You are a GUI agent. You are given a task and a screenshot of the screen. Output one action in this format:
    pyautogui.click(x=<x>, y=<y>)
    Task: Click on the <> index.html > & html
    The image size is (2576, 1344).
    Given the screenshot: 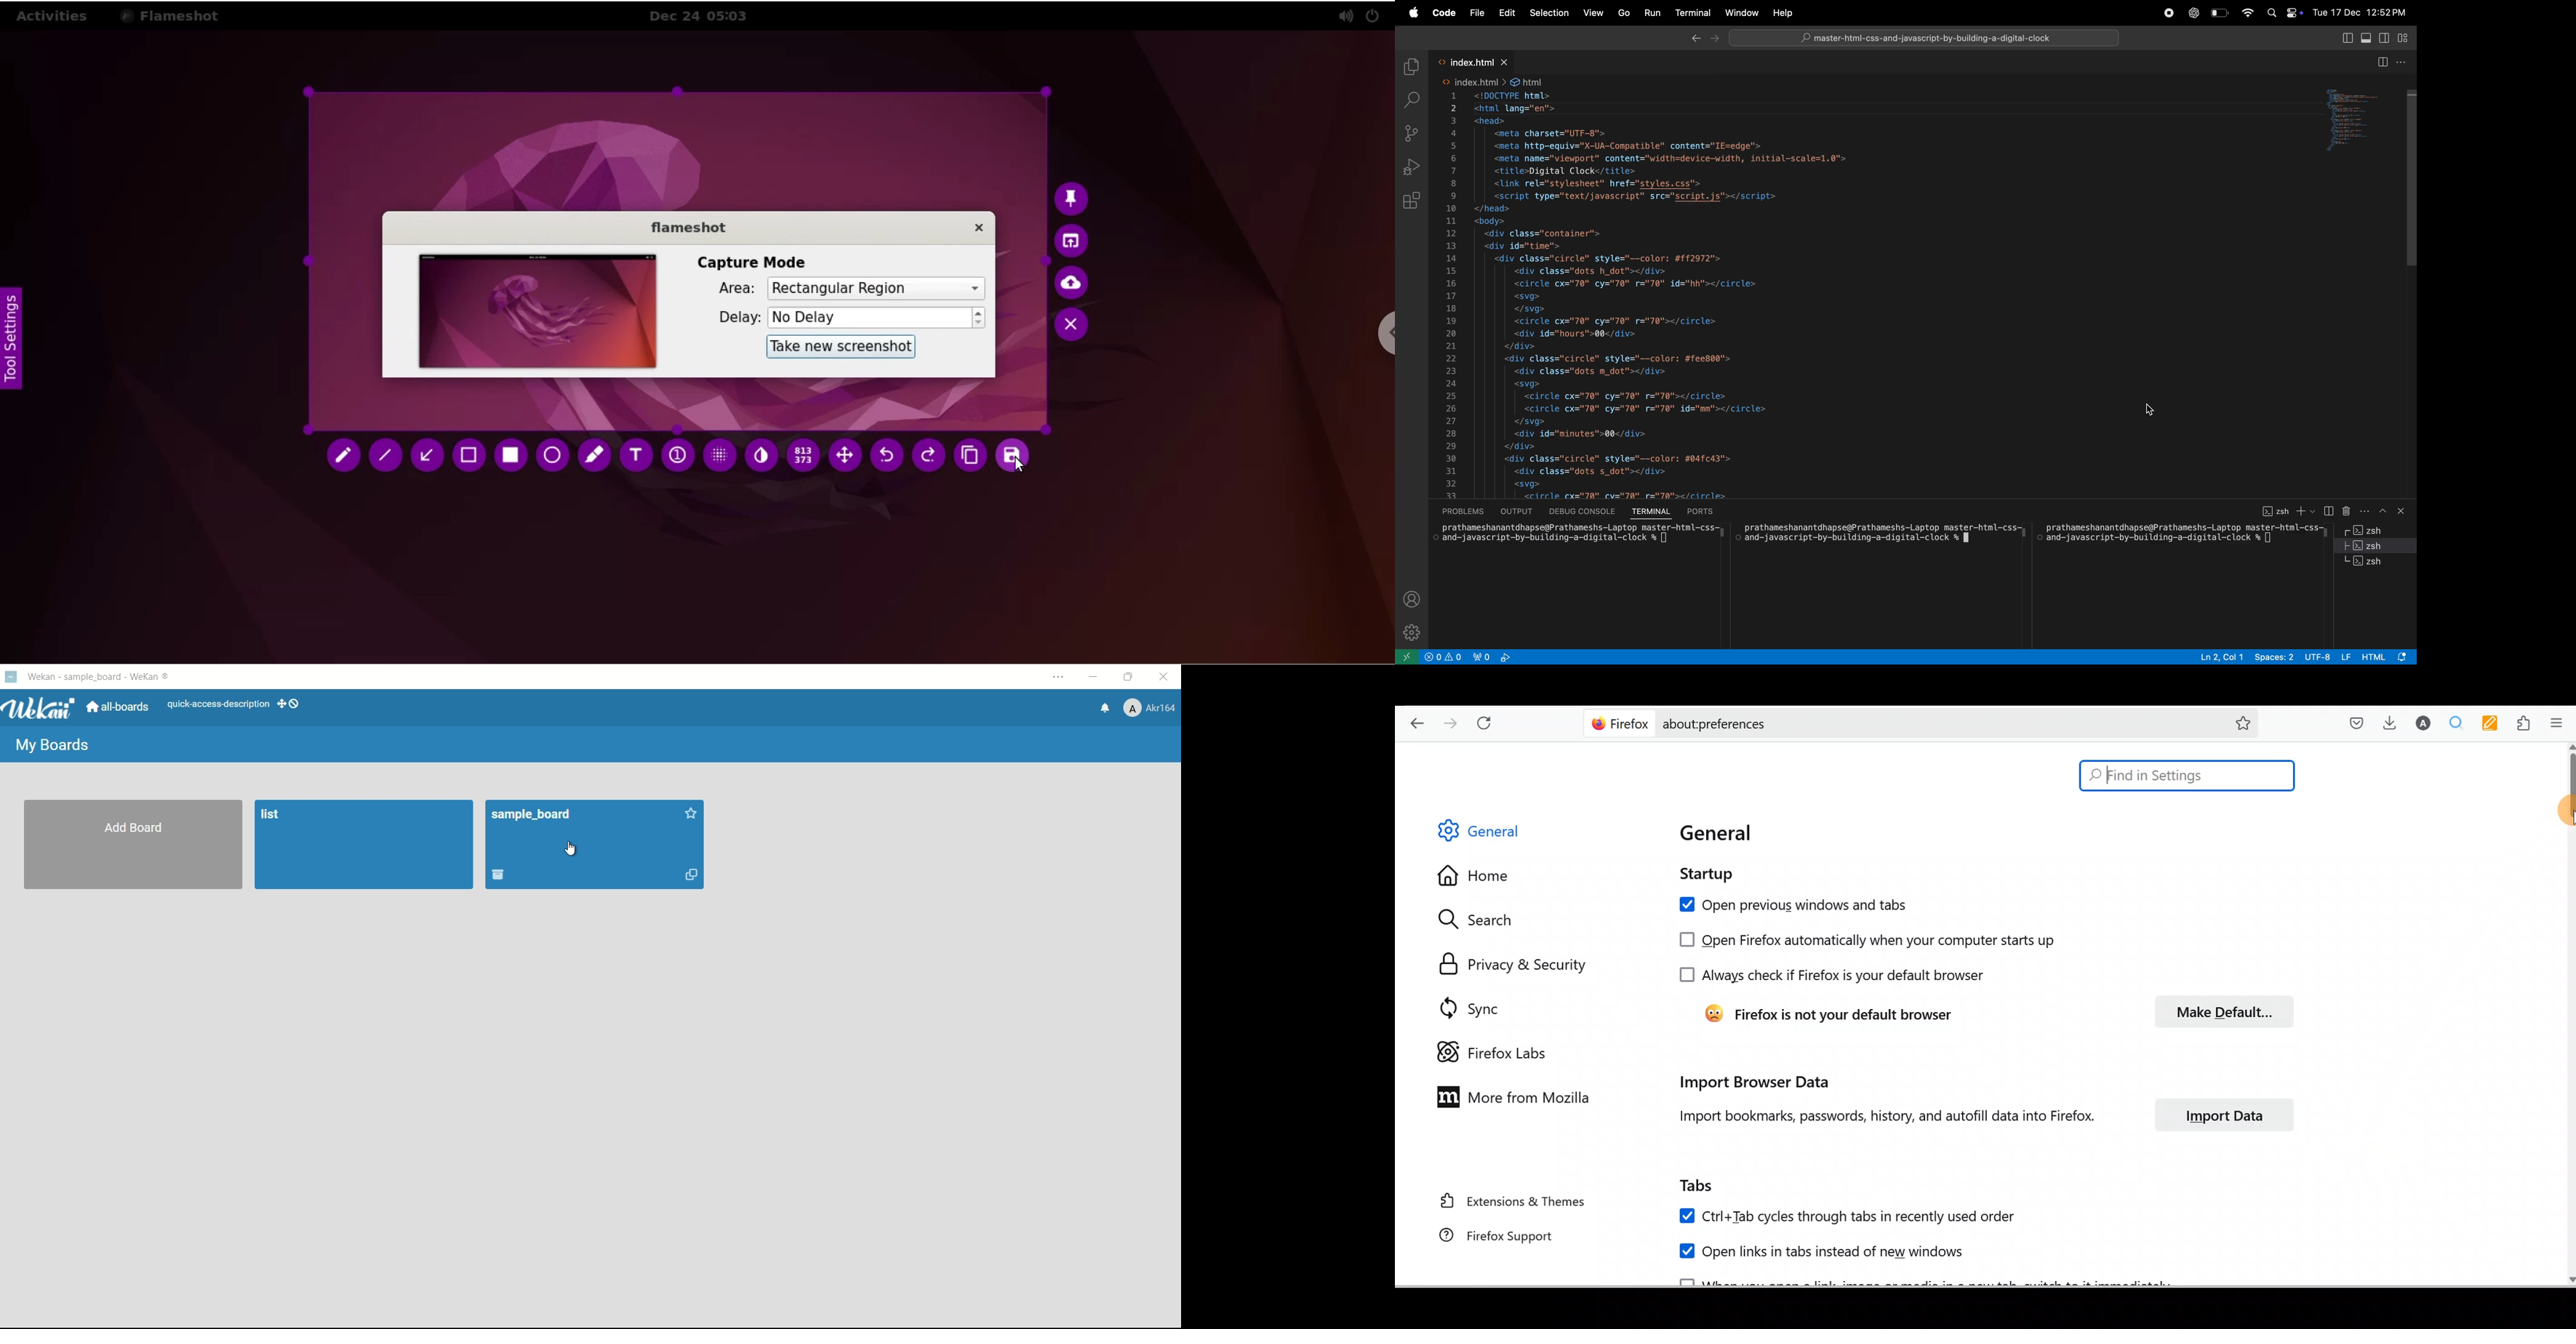 What is the action you would take?
    pyautogui.click(x=1491, y=82)
    